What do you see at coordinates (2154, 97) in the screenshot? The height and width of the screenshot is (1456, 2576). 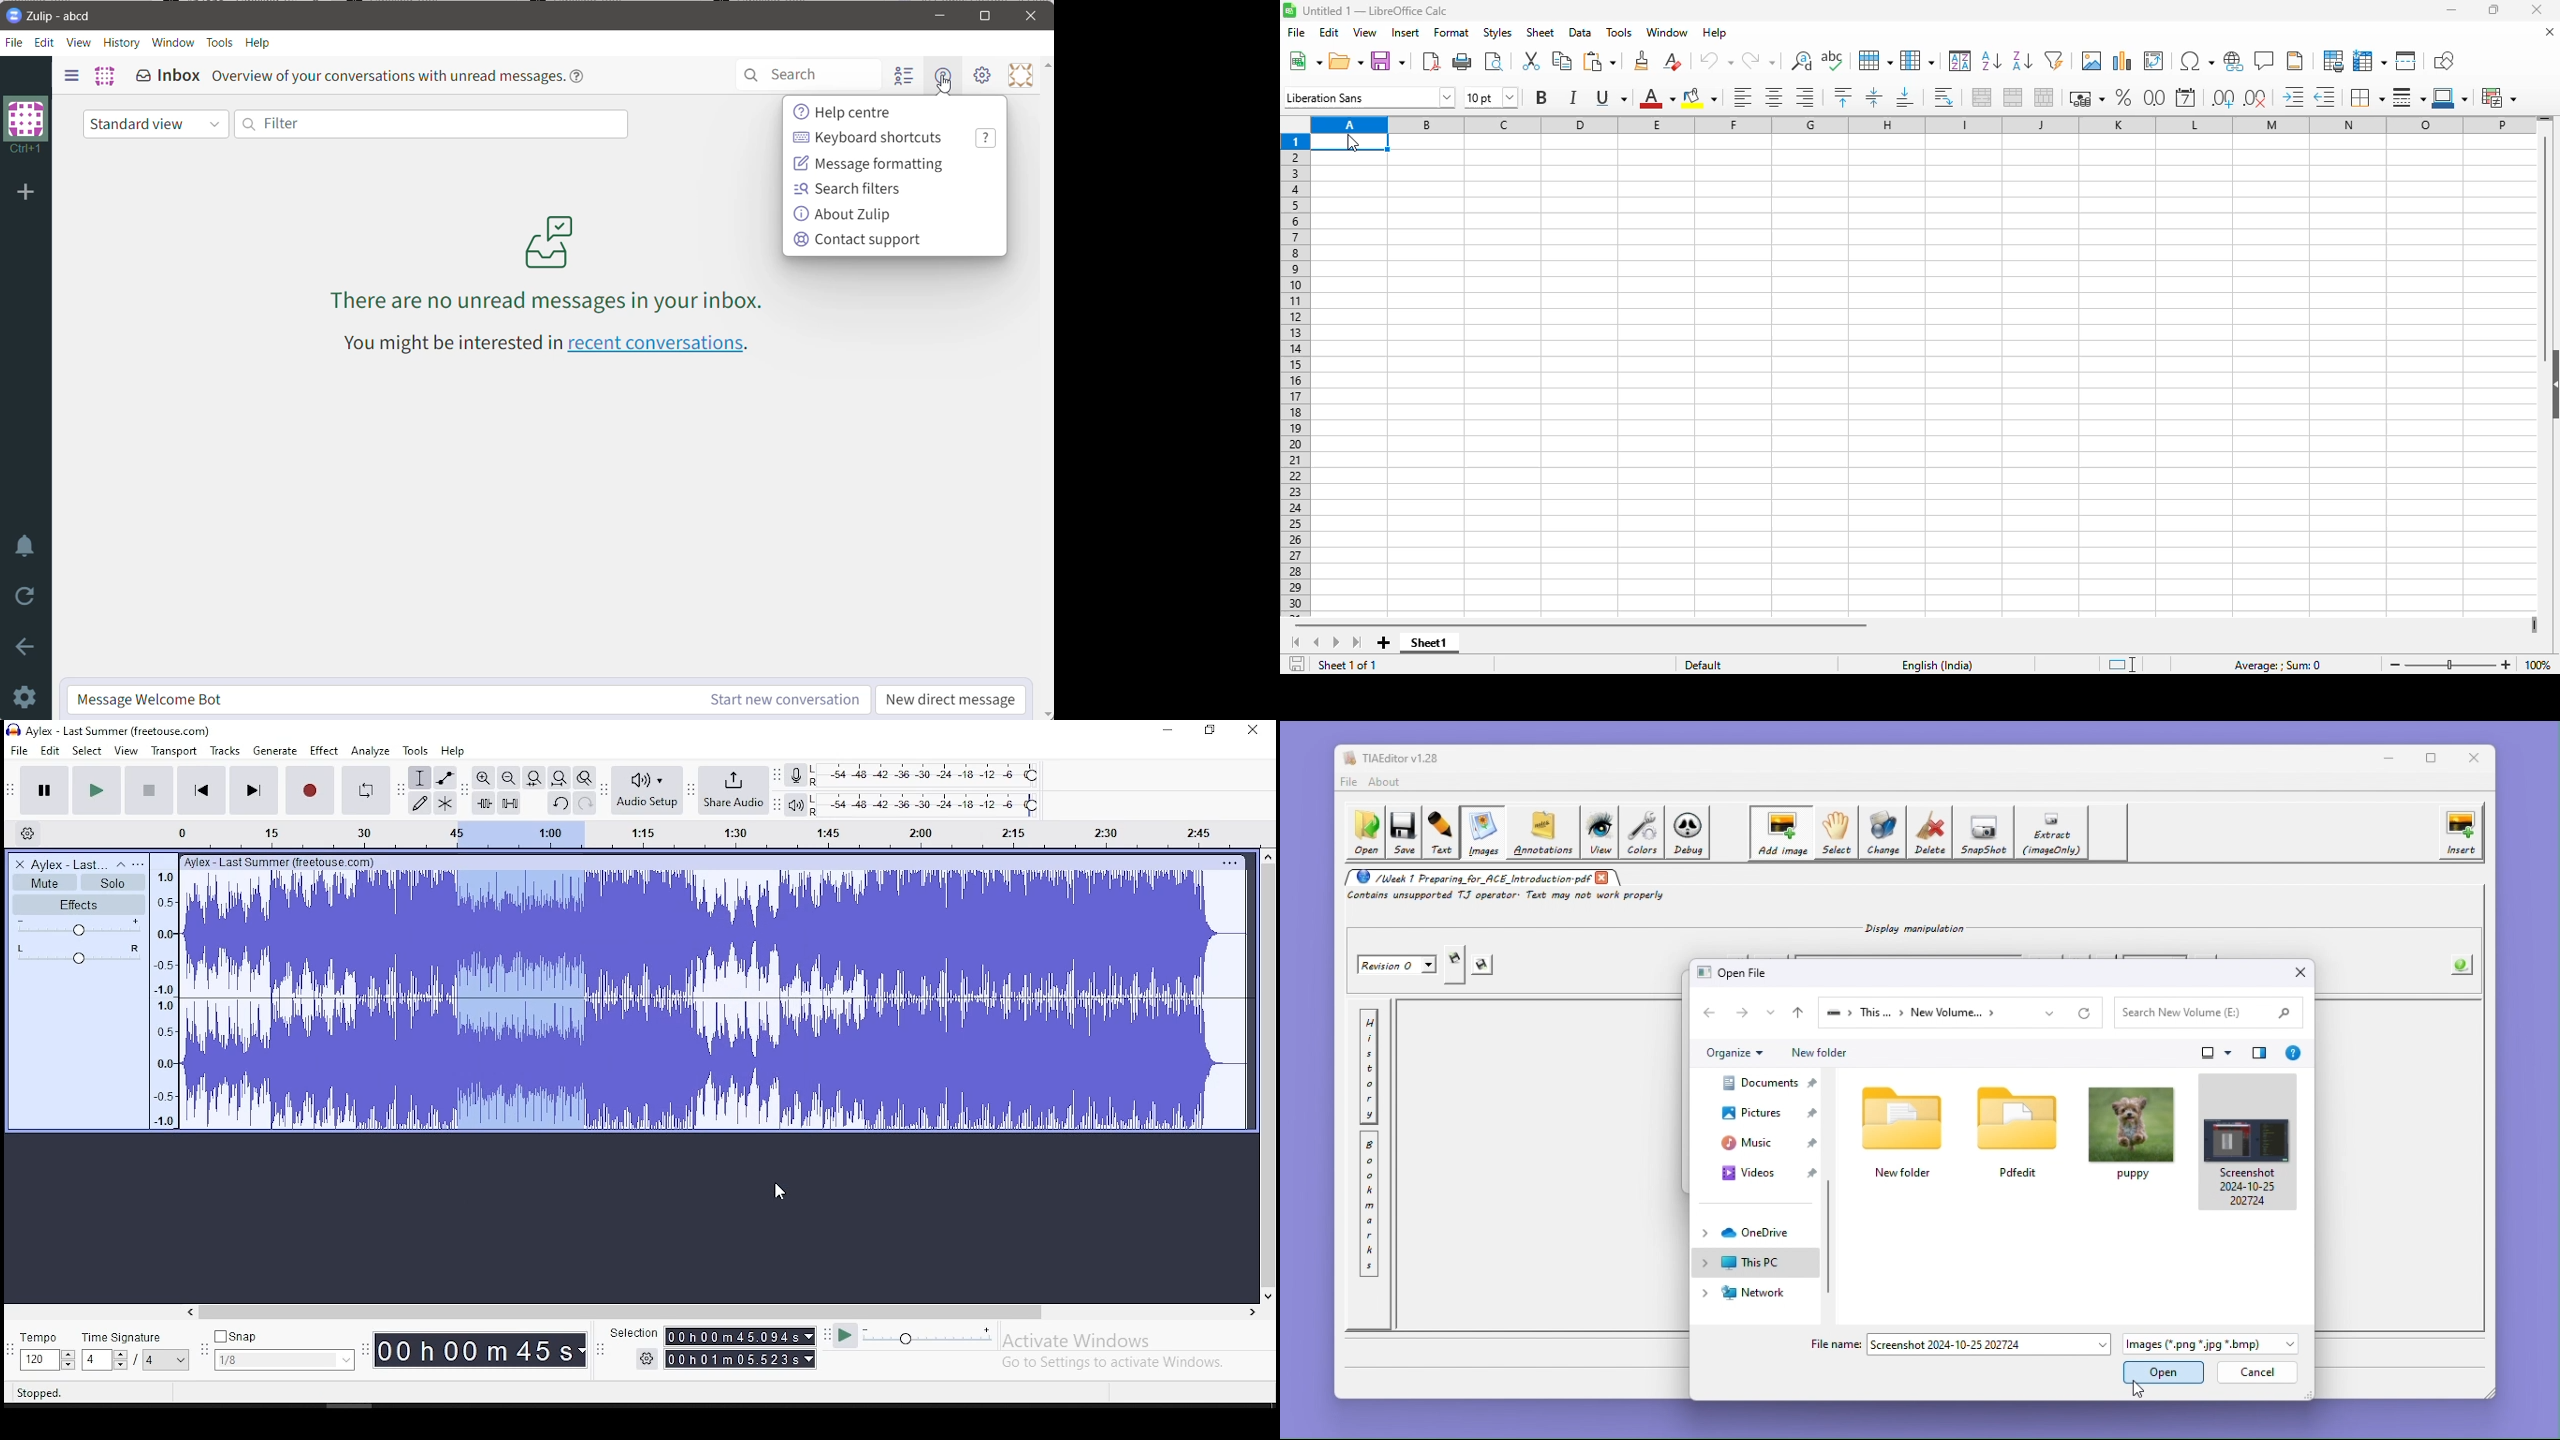 I see `format as number` at bounding box center [2154, 97].